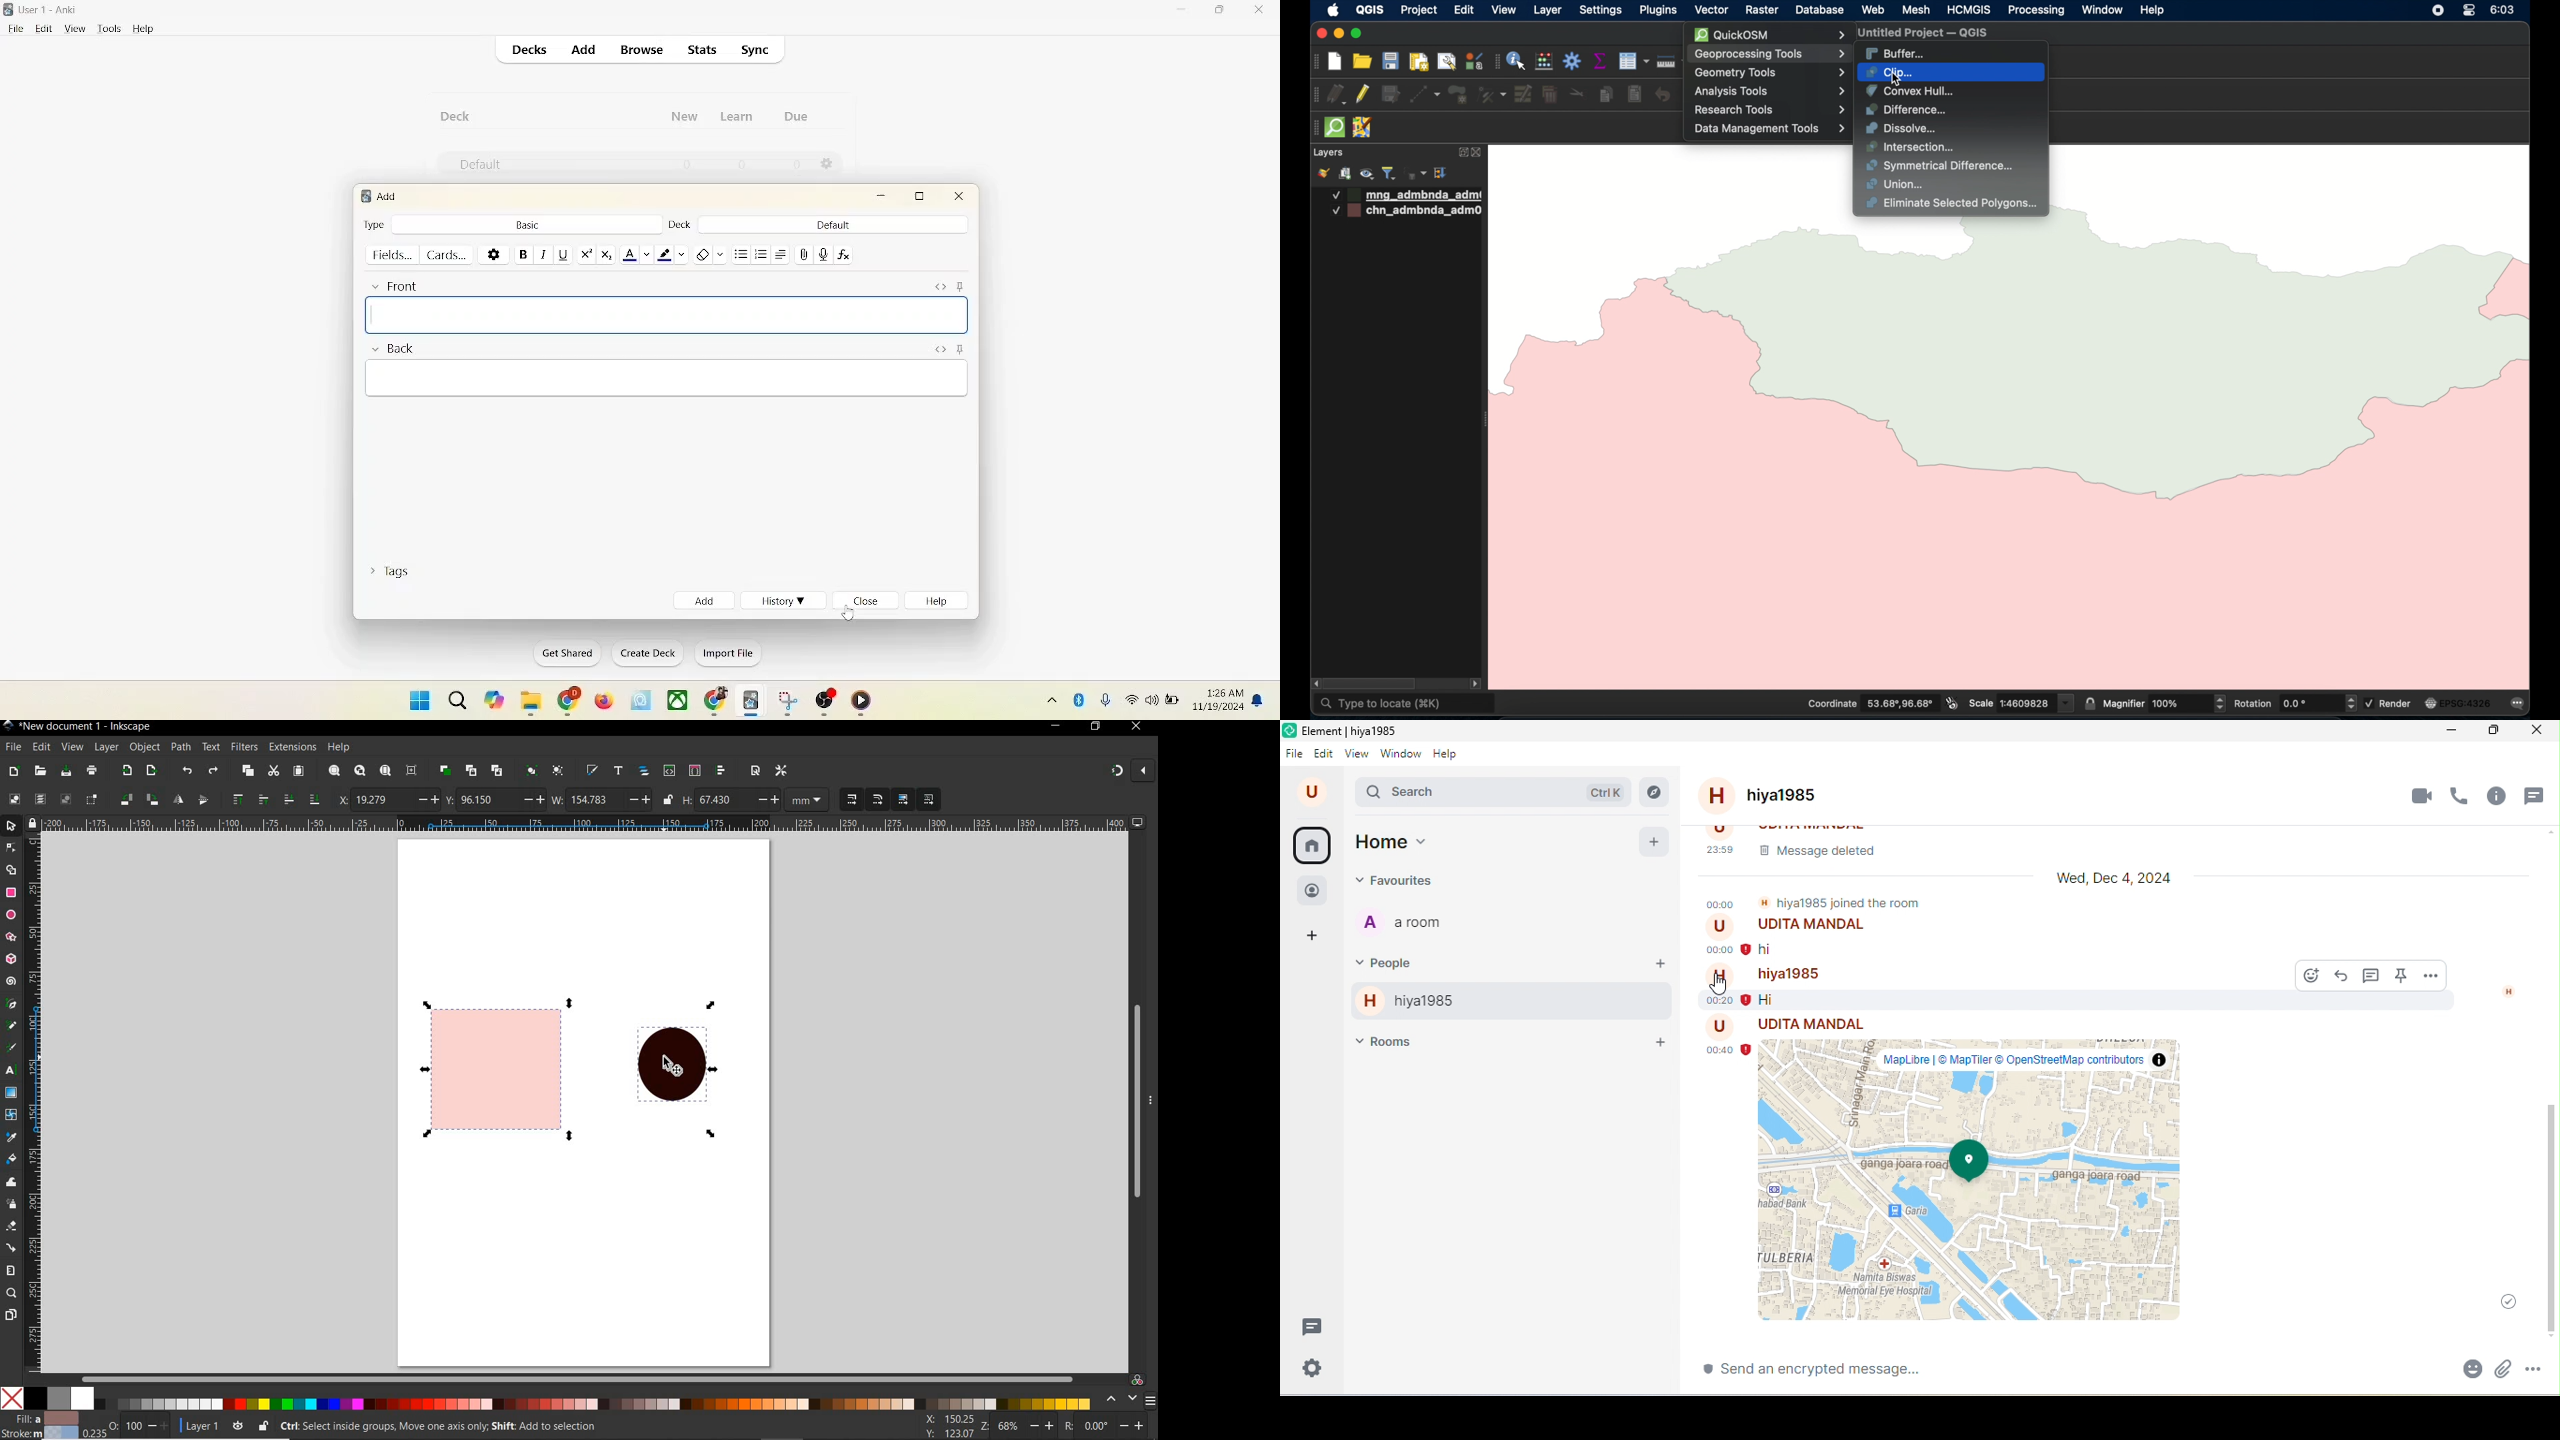  Describe the element at coordinates (959, 350) in the screenshot. I see `sticky` at that location.